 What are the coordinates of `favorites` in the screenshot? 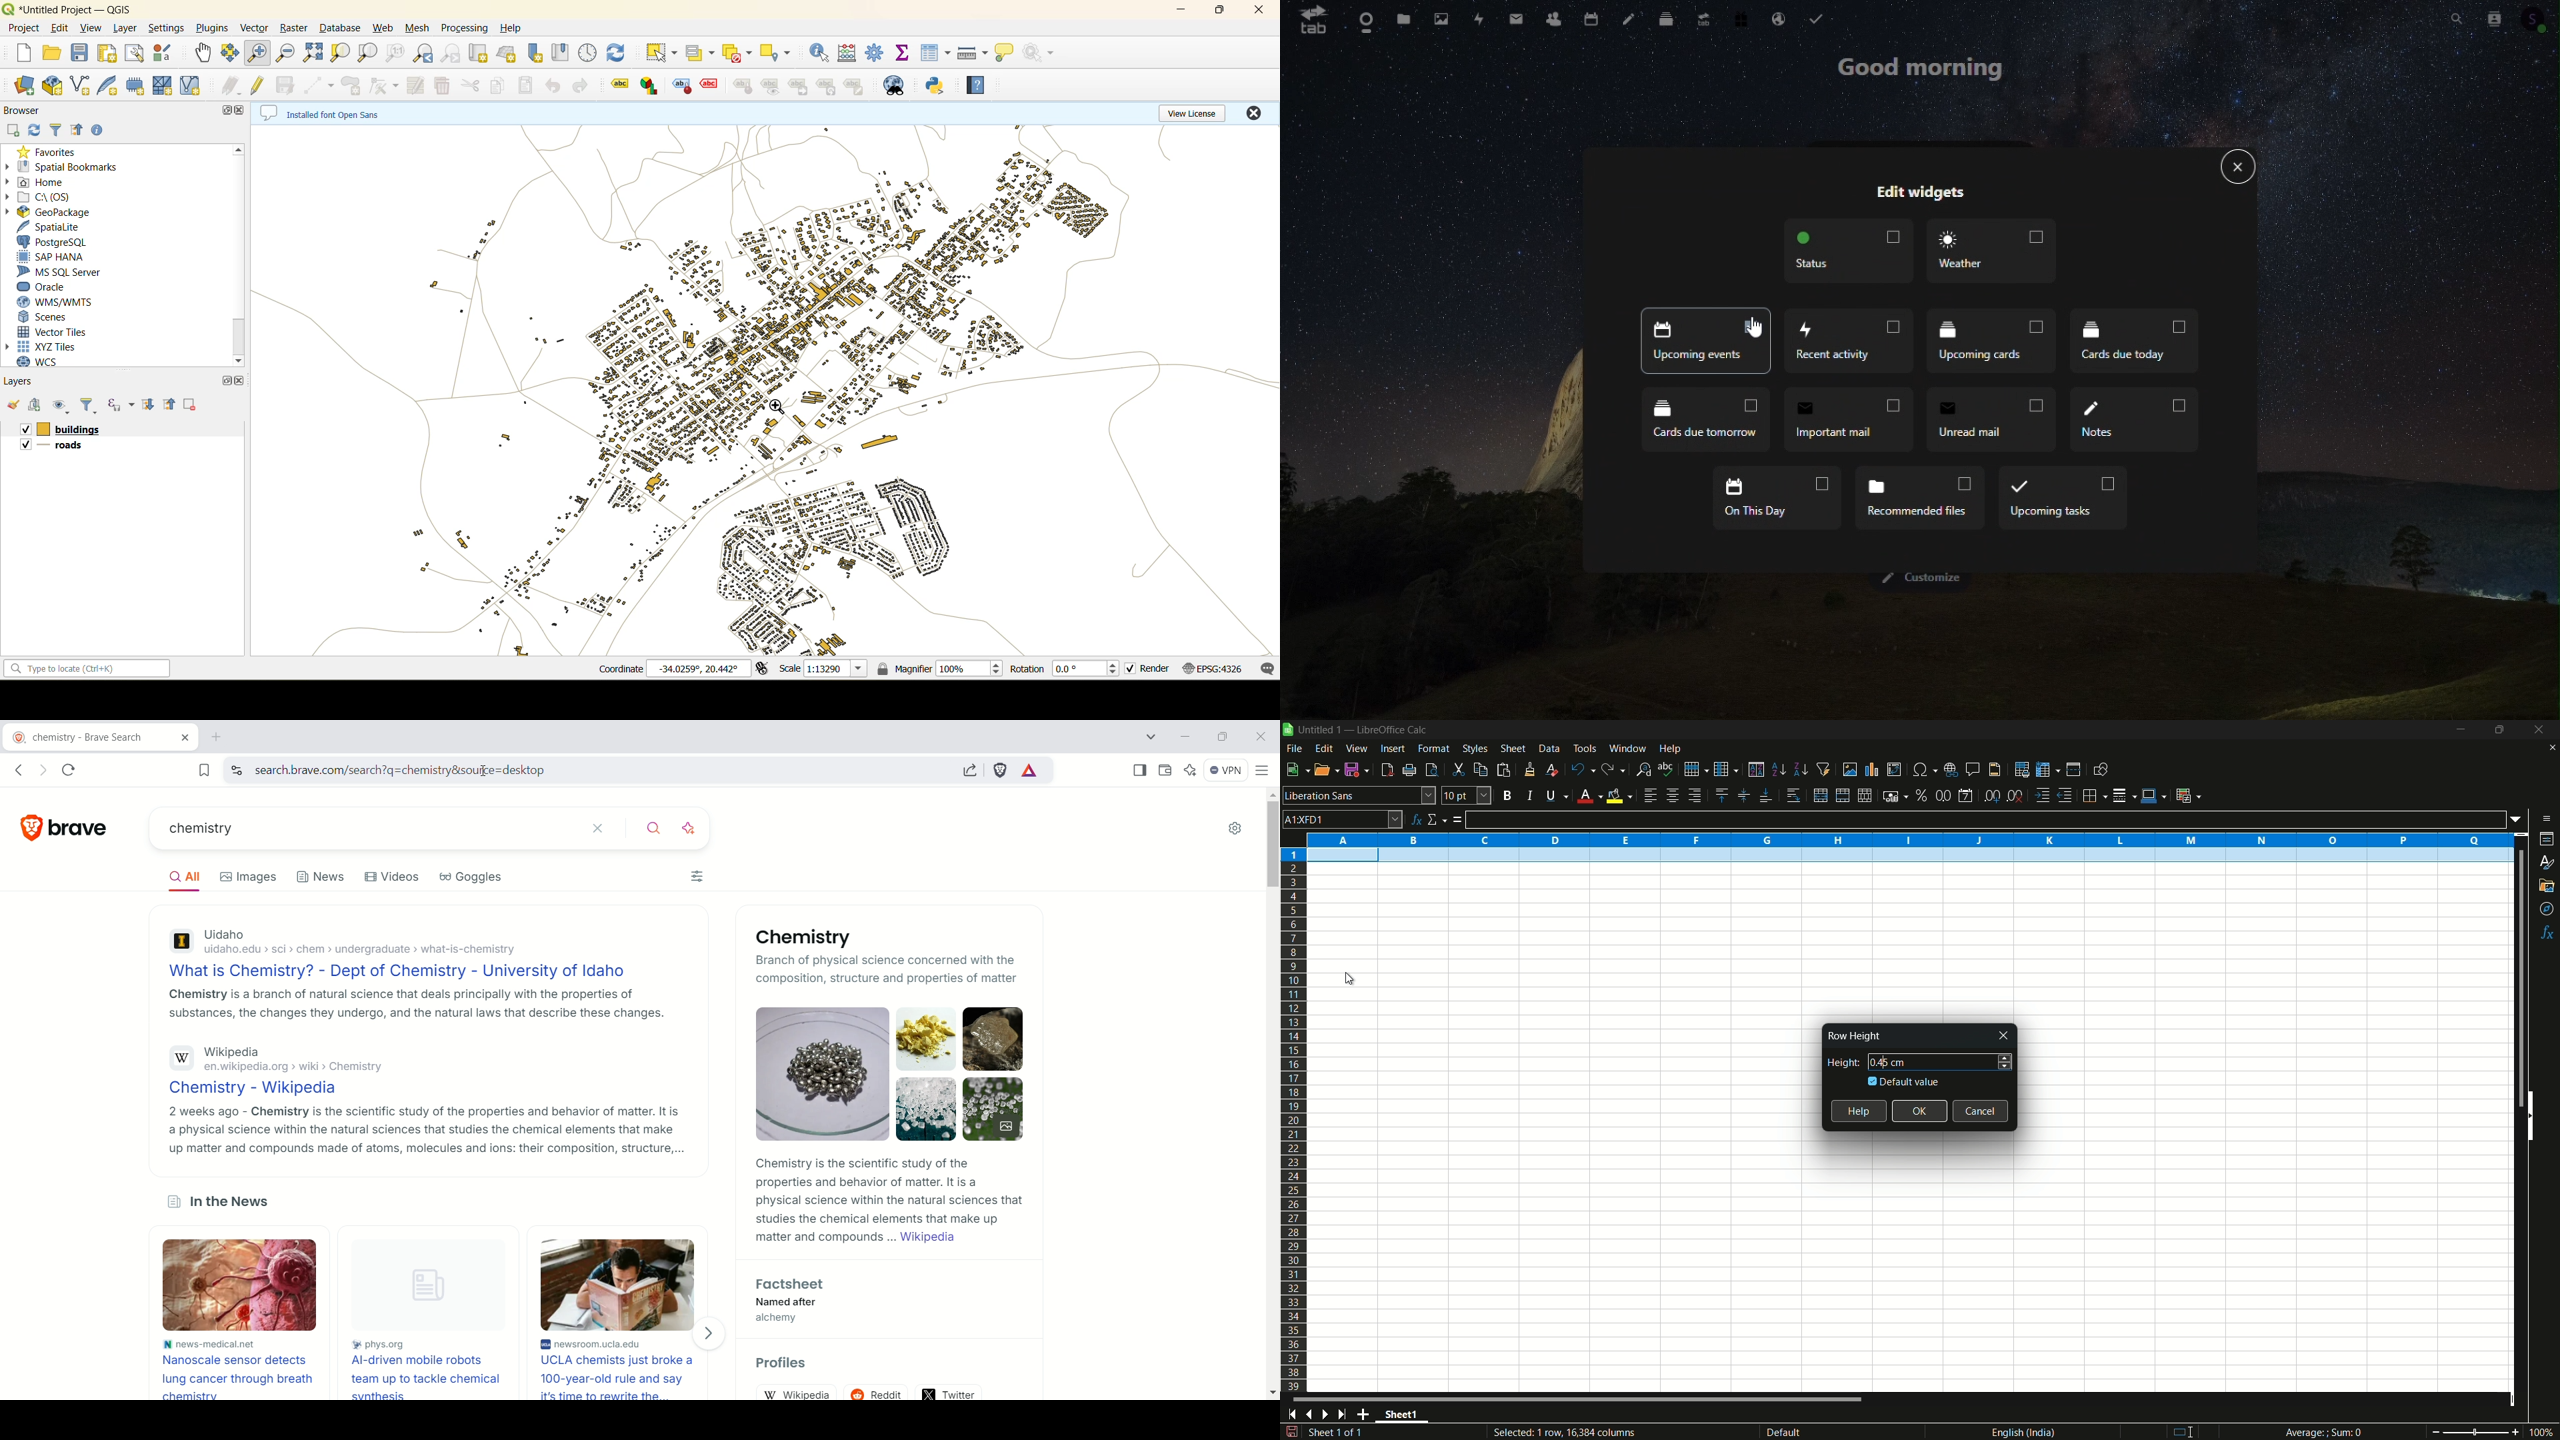 It's located at (52, 152).